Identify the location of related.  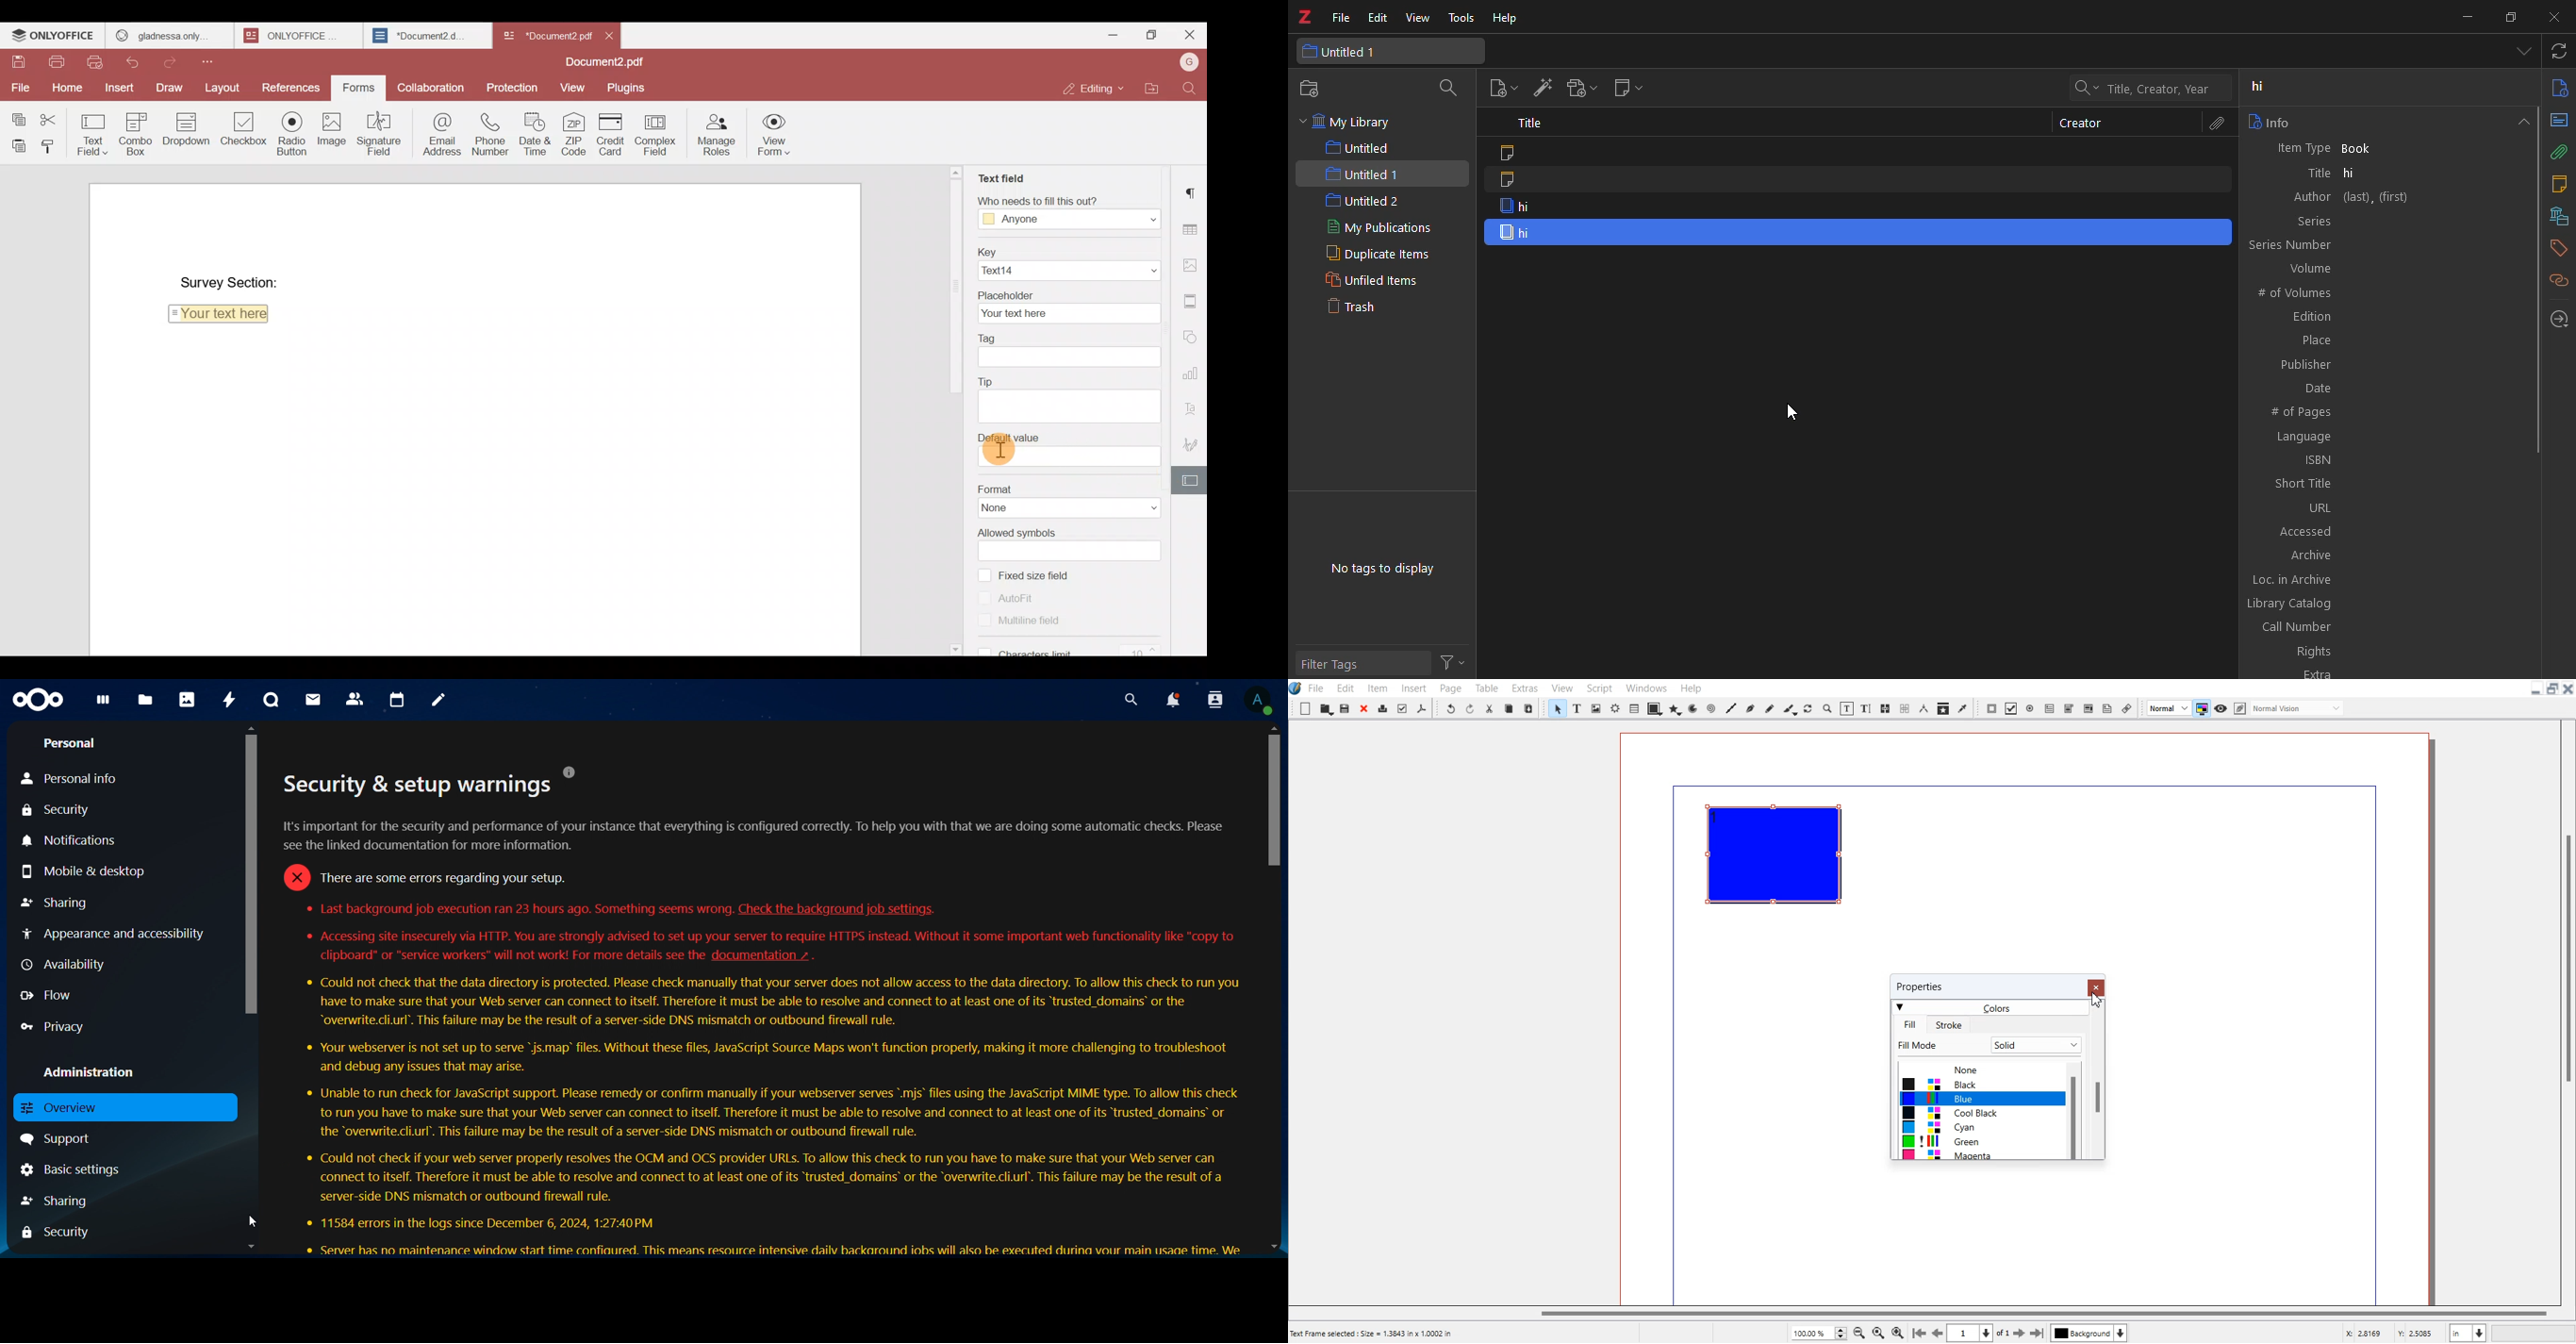
(2562, 282).